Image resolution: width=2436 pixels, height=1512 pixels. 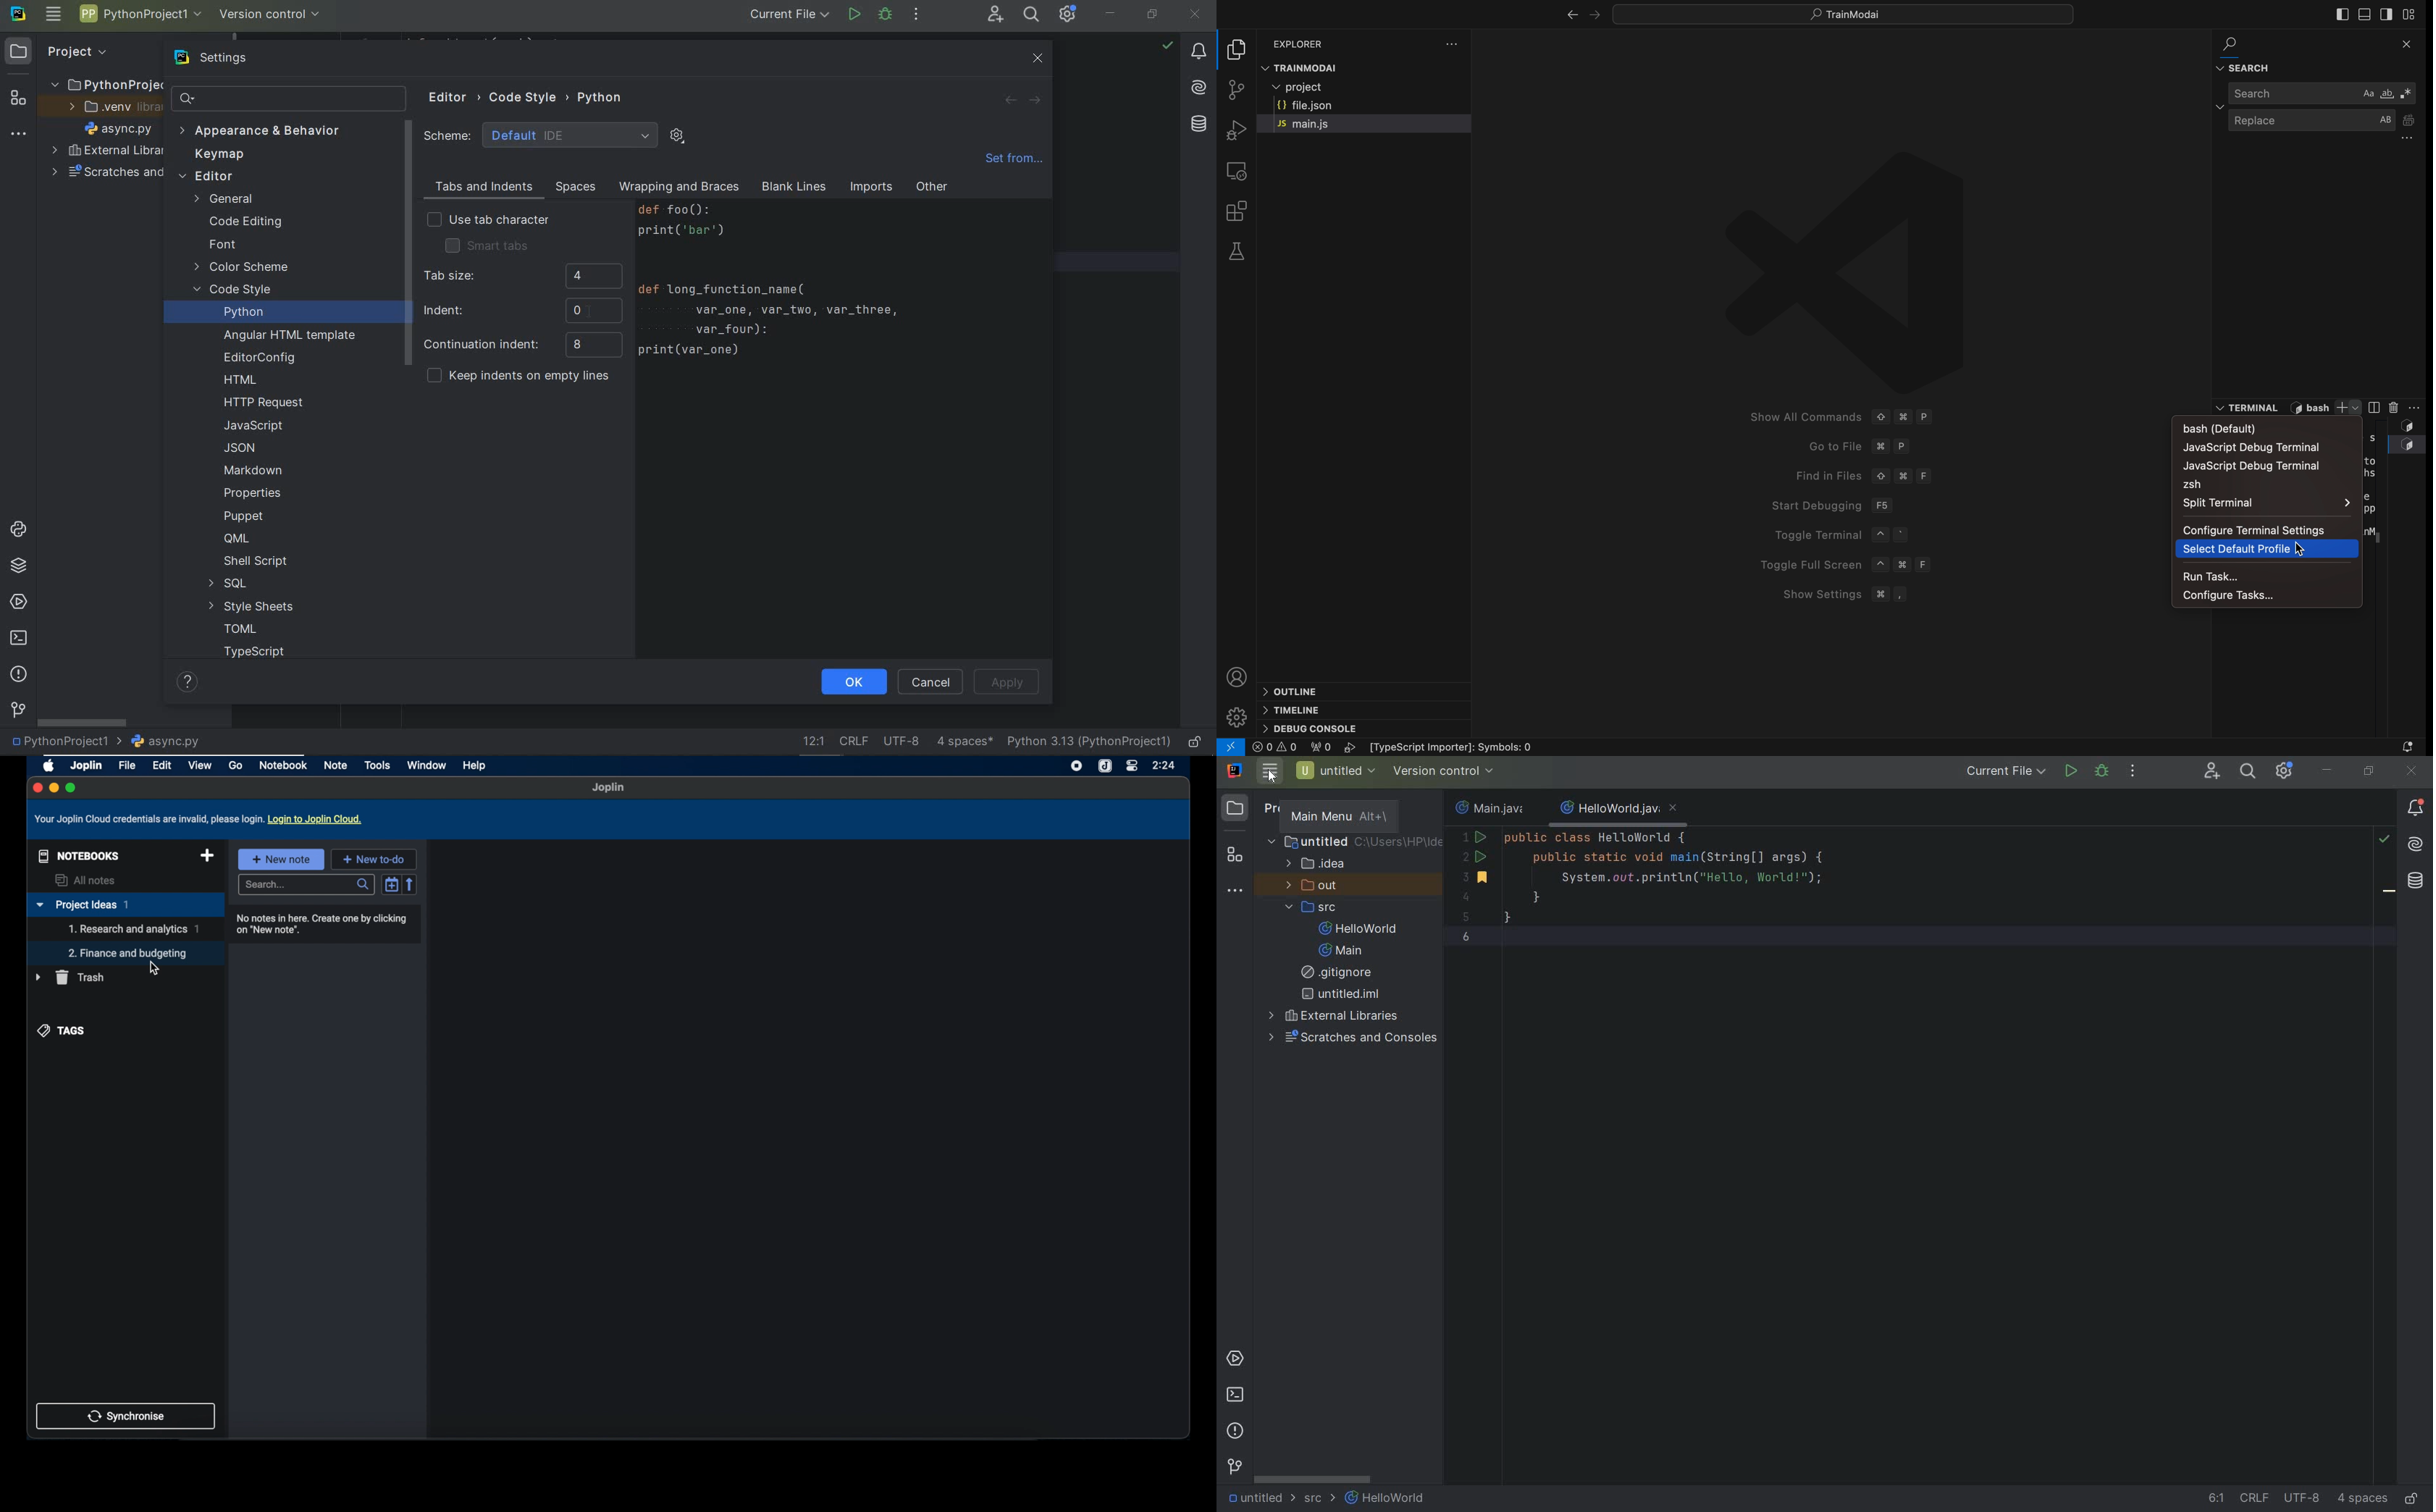 I want to click on no notes in here. create one by clicking on "new note"., so click(x=324, y=924).